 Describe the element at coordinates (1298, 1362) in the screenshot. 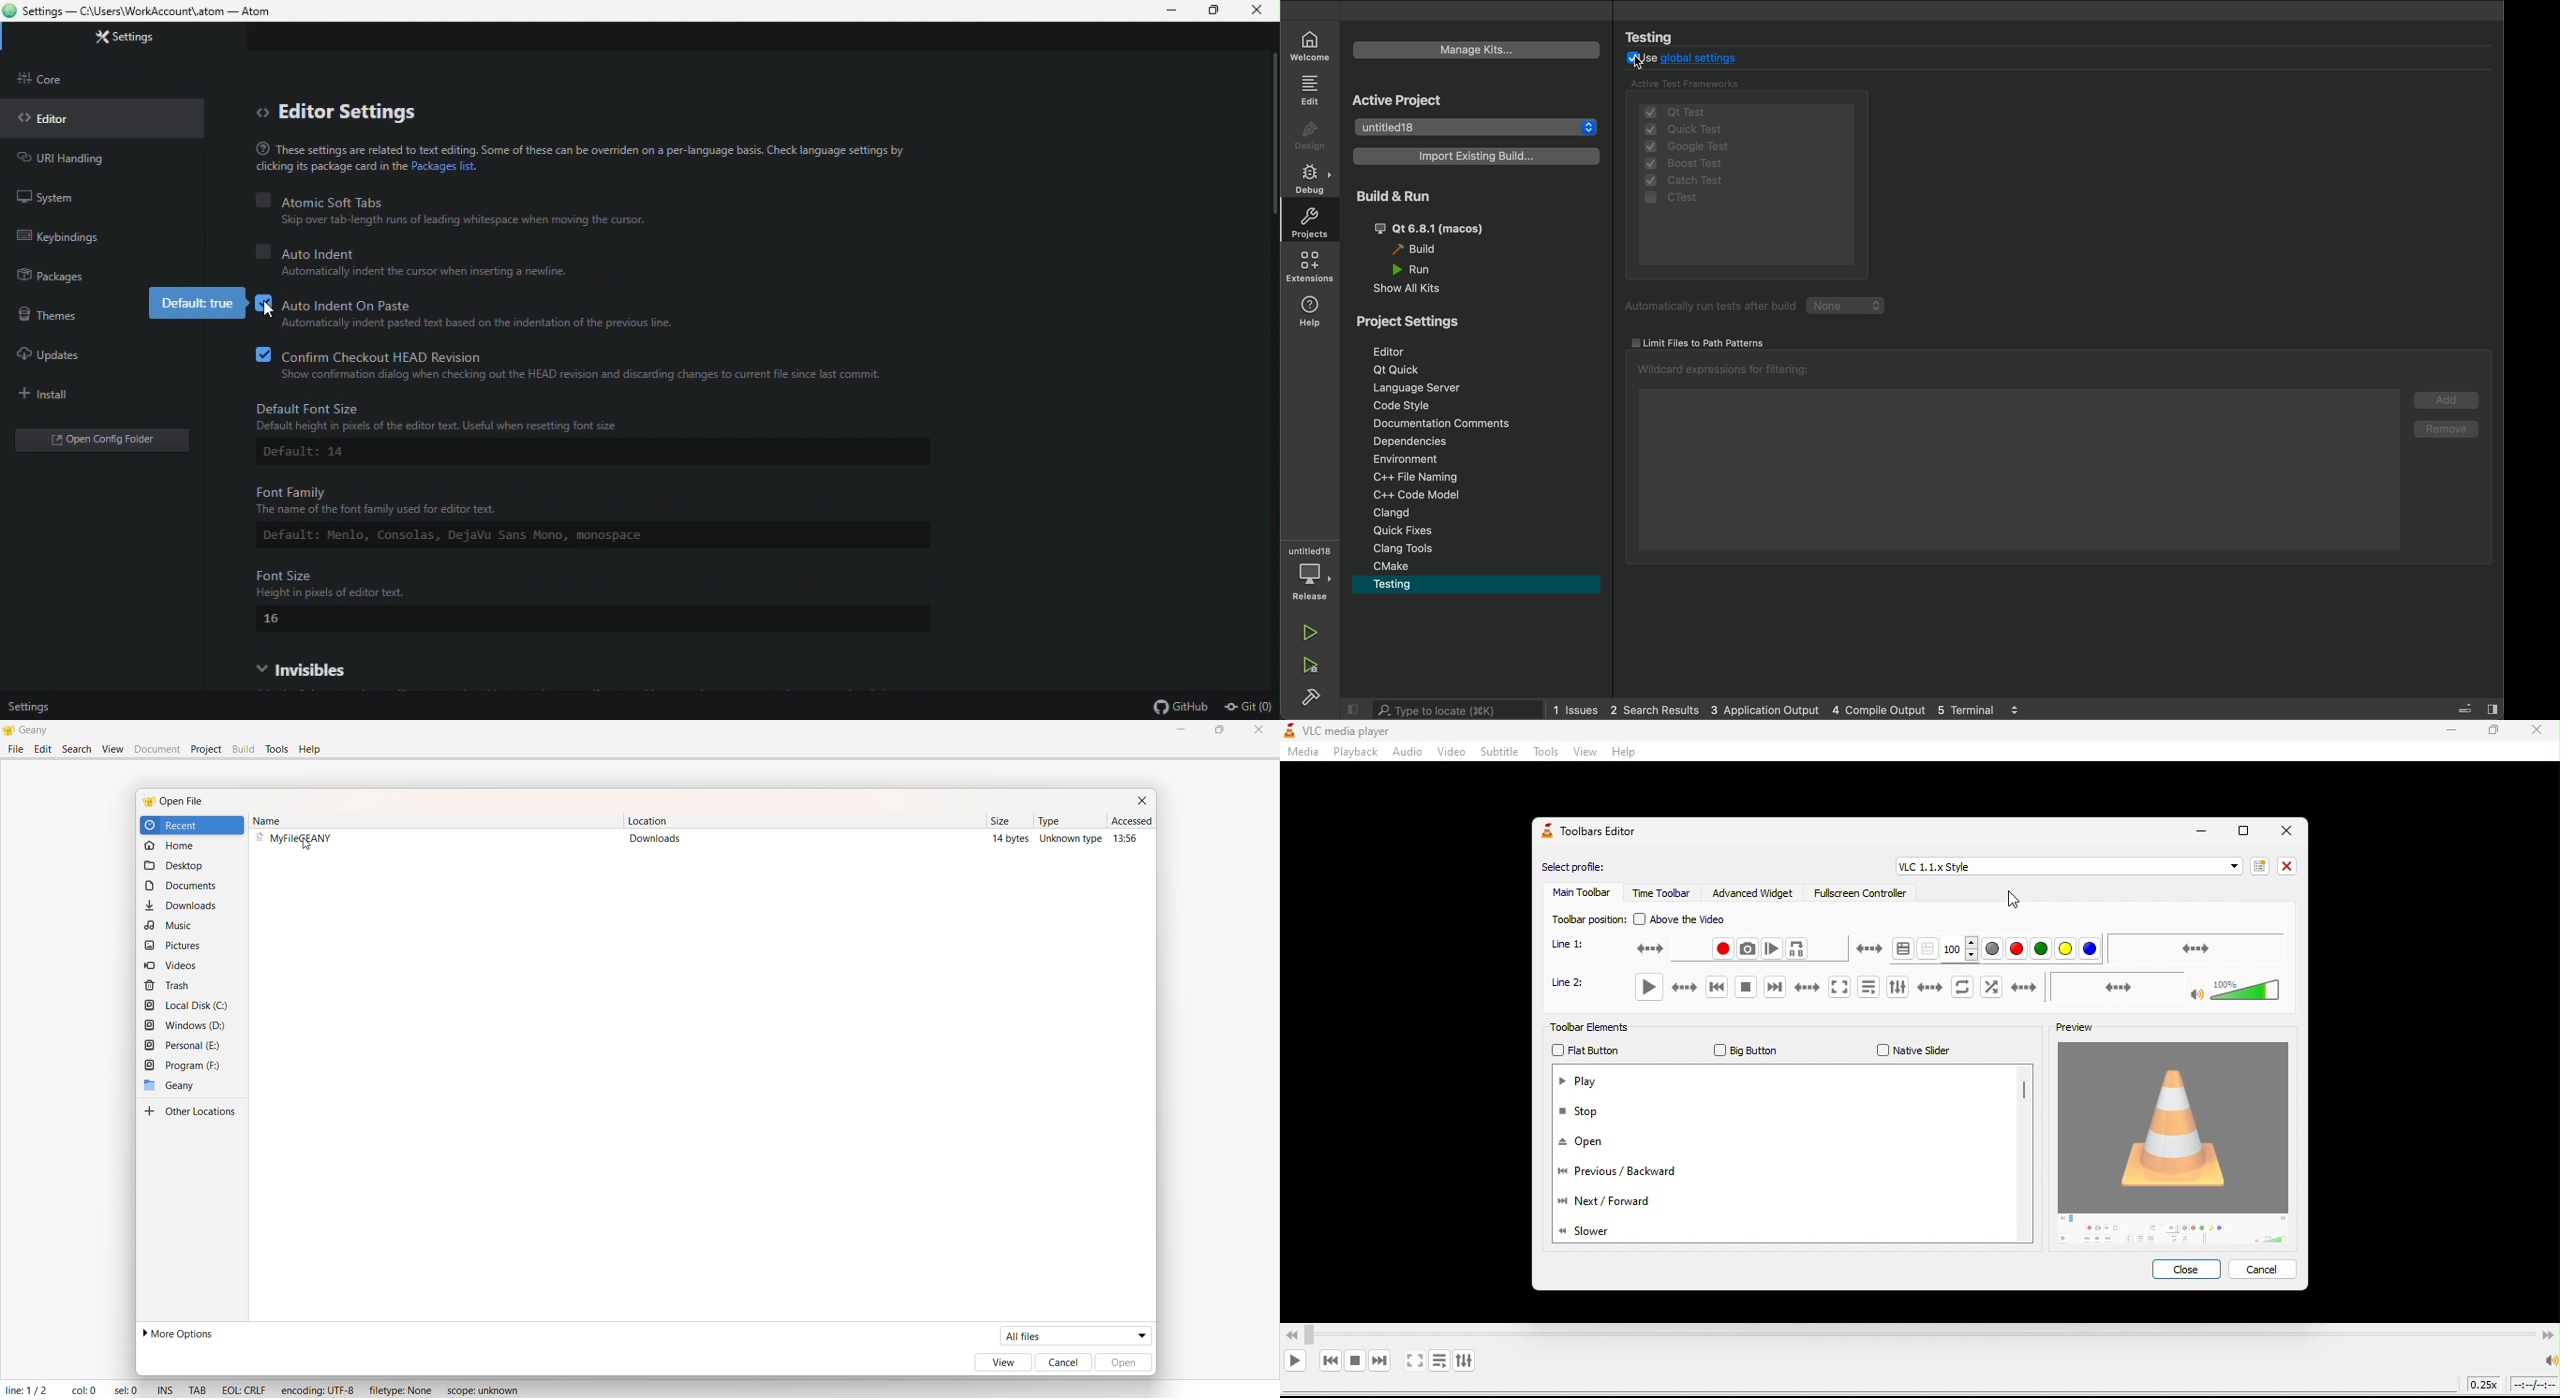

I see `play` at that location.